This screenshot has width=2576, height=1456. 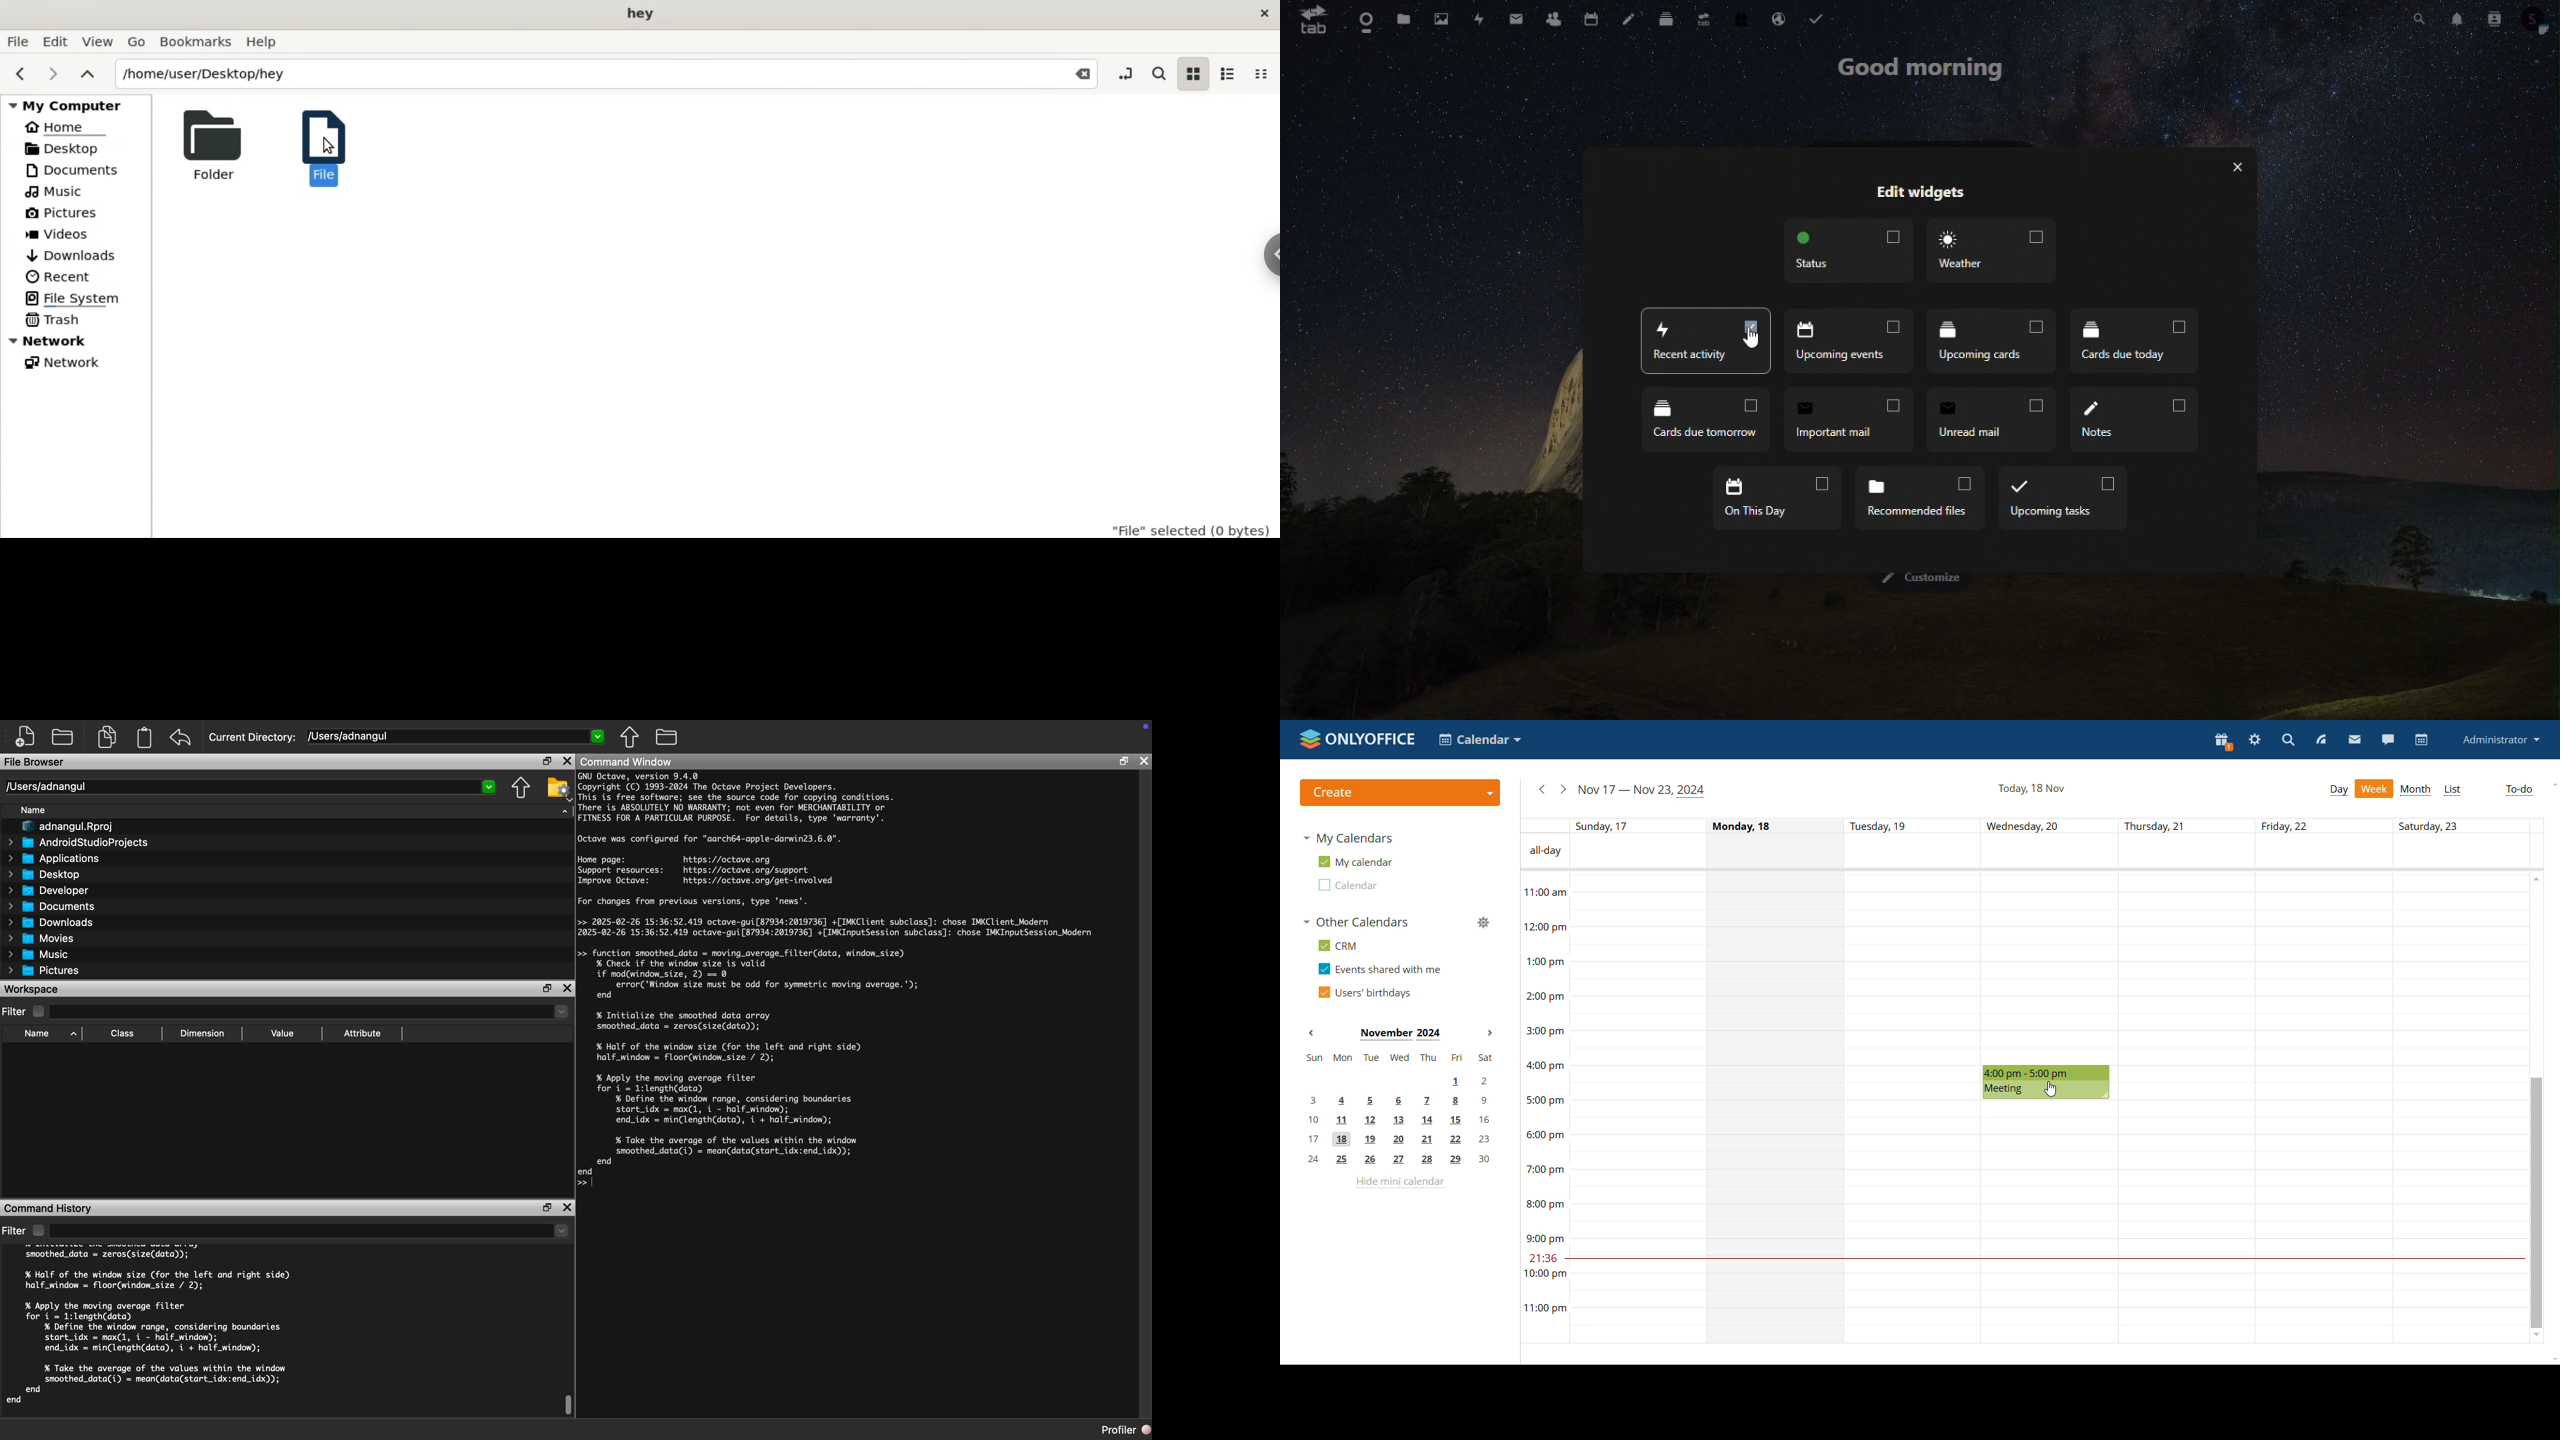 I want to click on free trial, so click(x=1743, y=17).